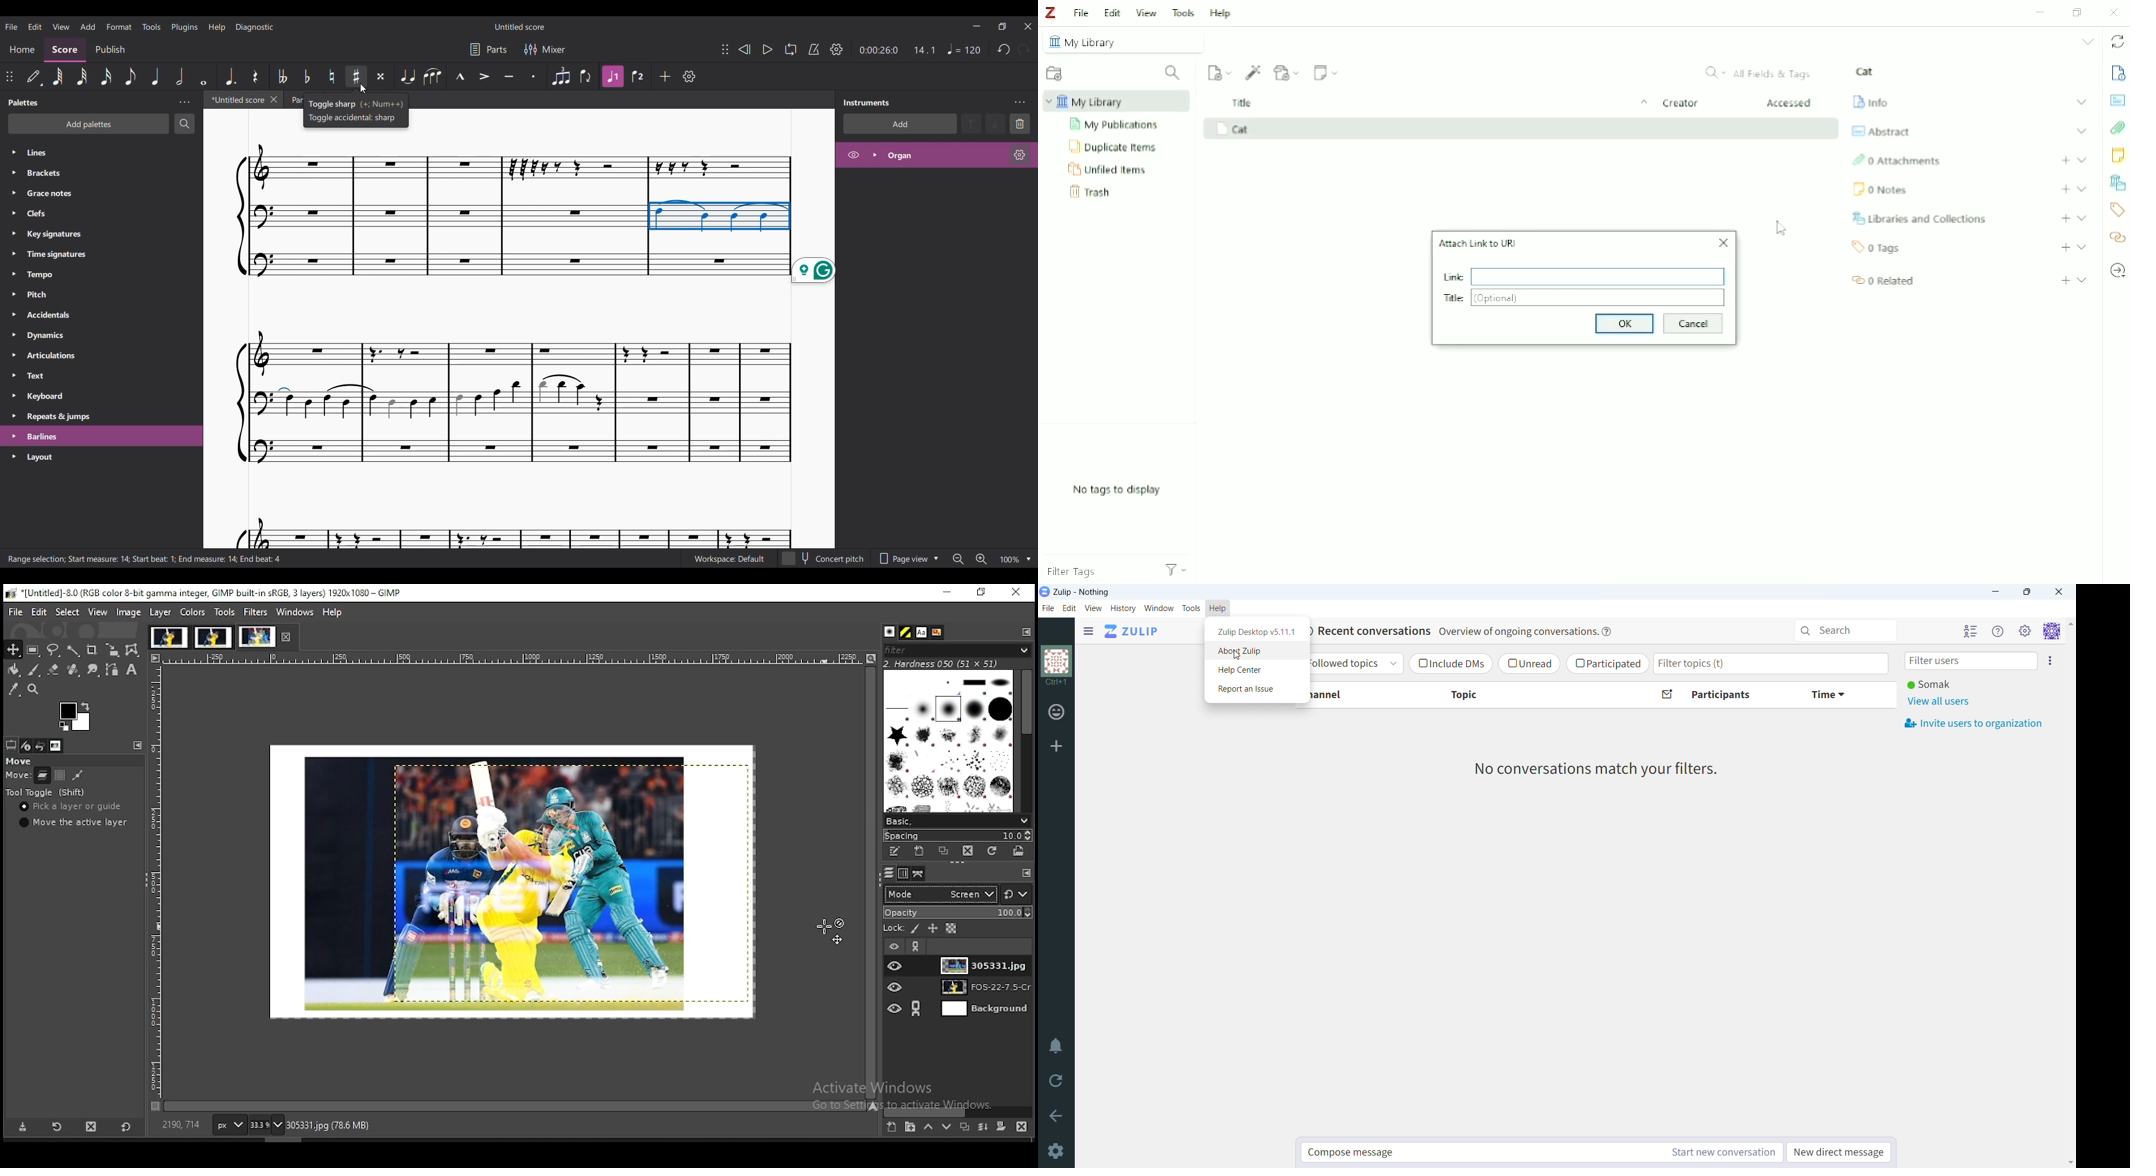 This screenshot has height=1176, width=2156. What do you see at coordinates (1055, 75) in the screenshot?
I see `New Collection` at bounding box center [1055, 75].